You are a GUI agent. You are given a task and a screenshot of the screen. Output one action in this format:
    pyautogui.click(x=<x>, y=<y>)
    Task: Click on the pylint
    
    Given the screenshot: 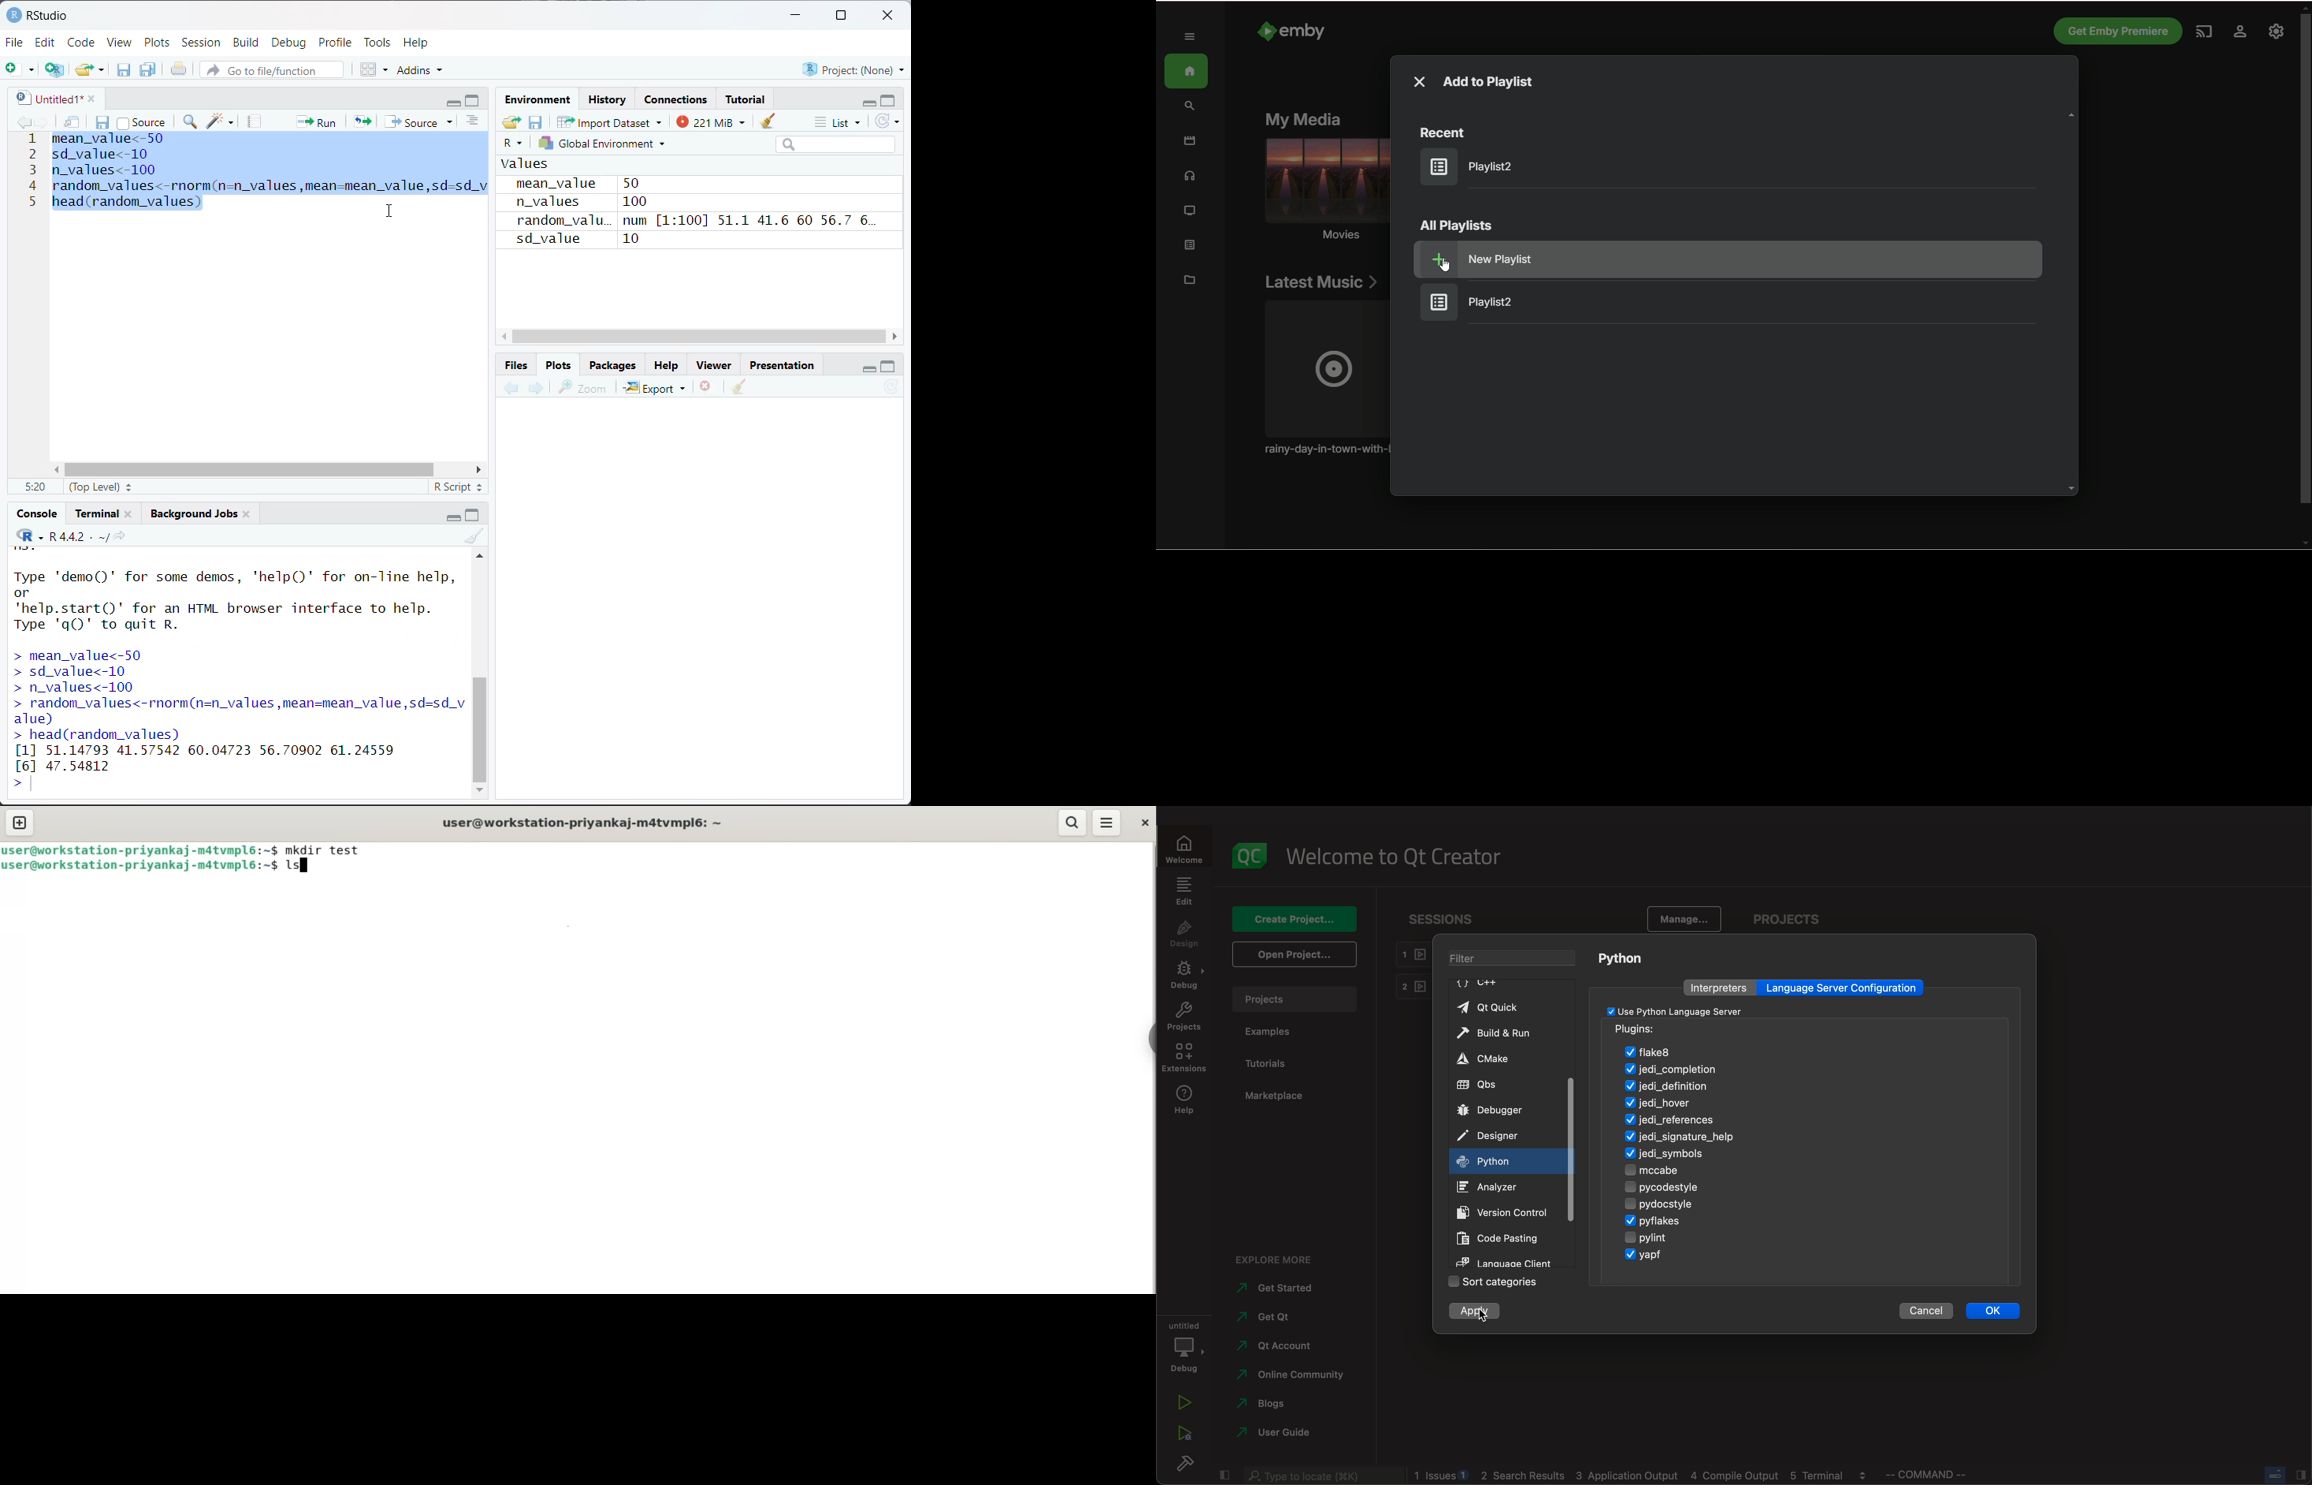 What is the action you would take?
    pyautogui.click(x=1651, y=1237)
    